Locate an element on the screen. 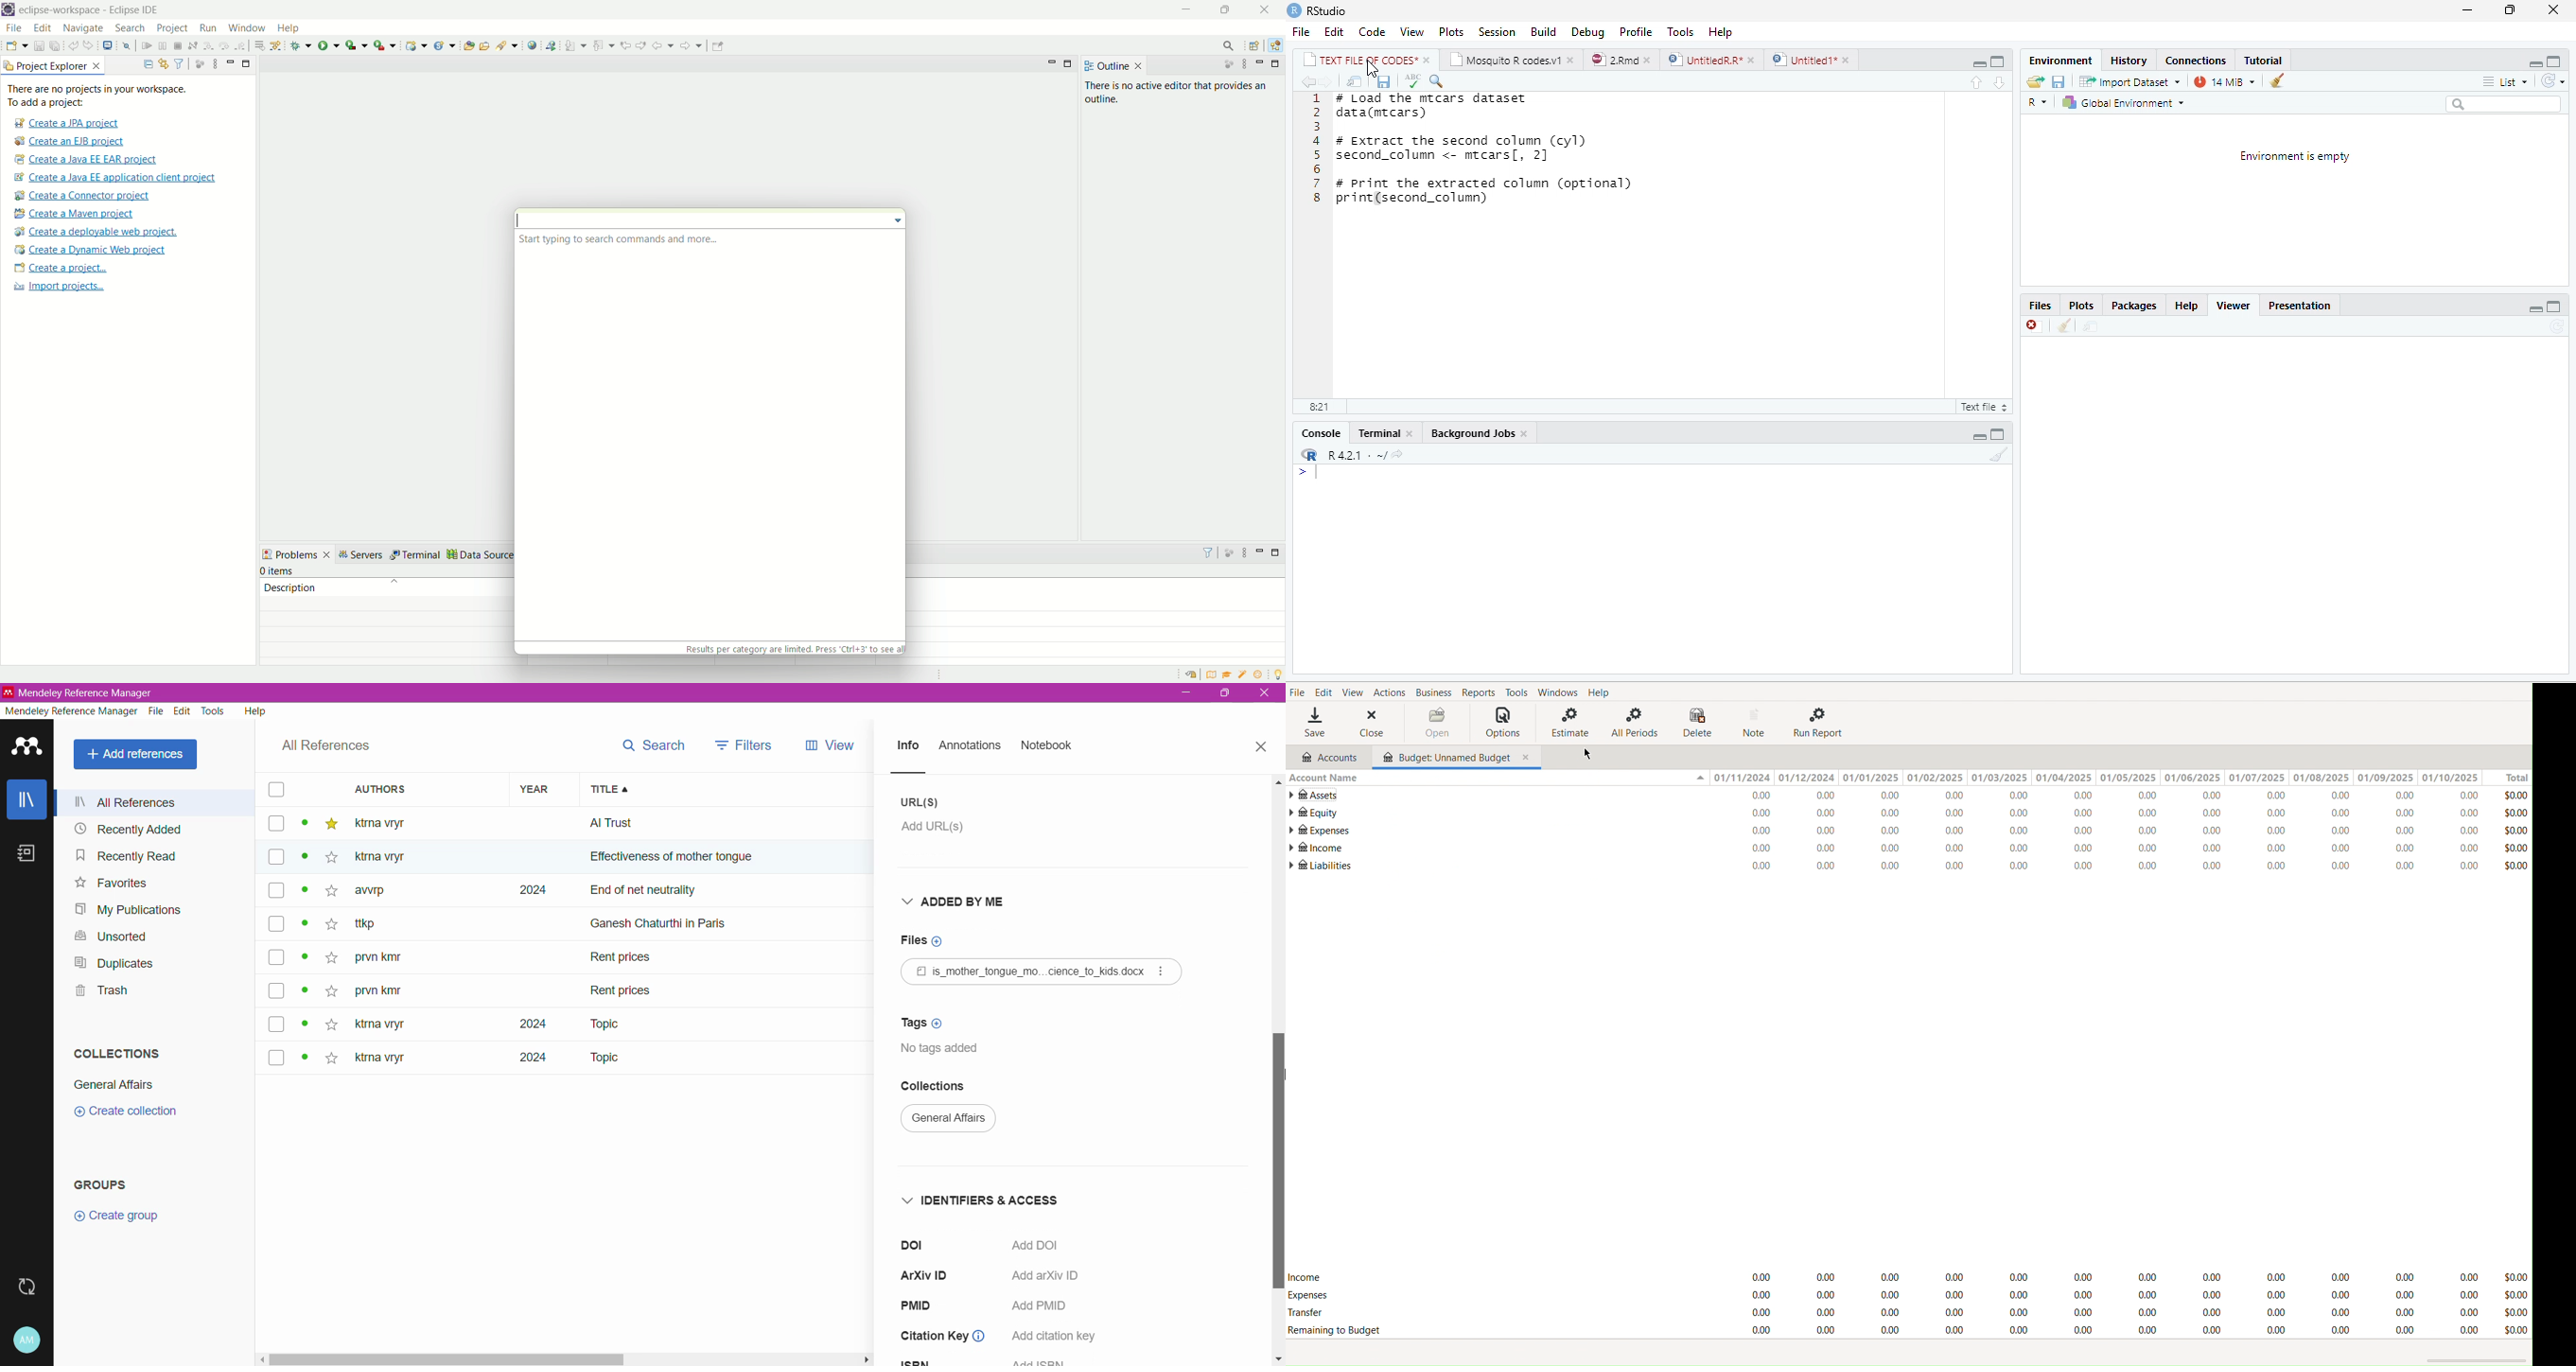 The width and height of the screenshot is (2576, 1372). dot  is located at coordinates (305, 894).